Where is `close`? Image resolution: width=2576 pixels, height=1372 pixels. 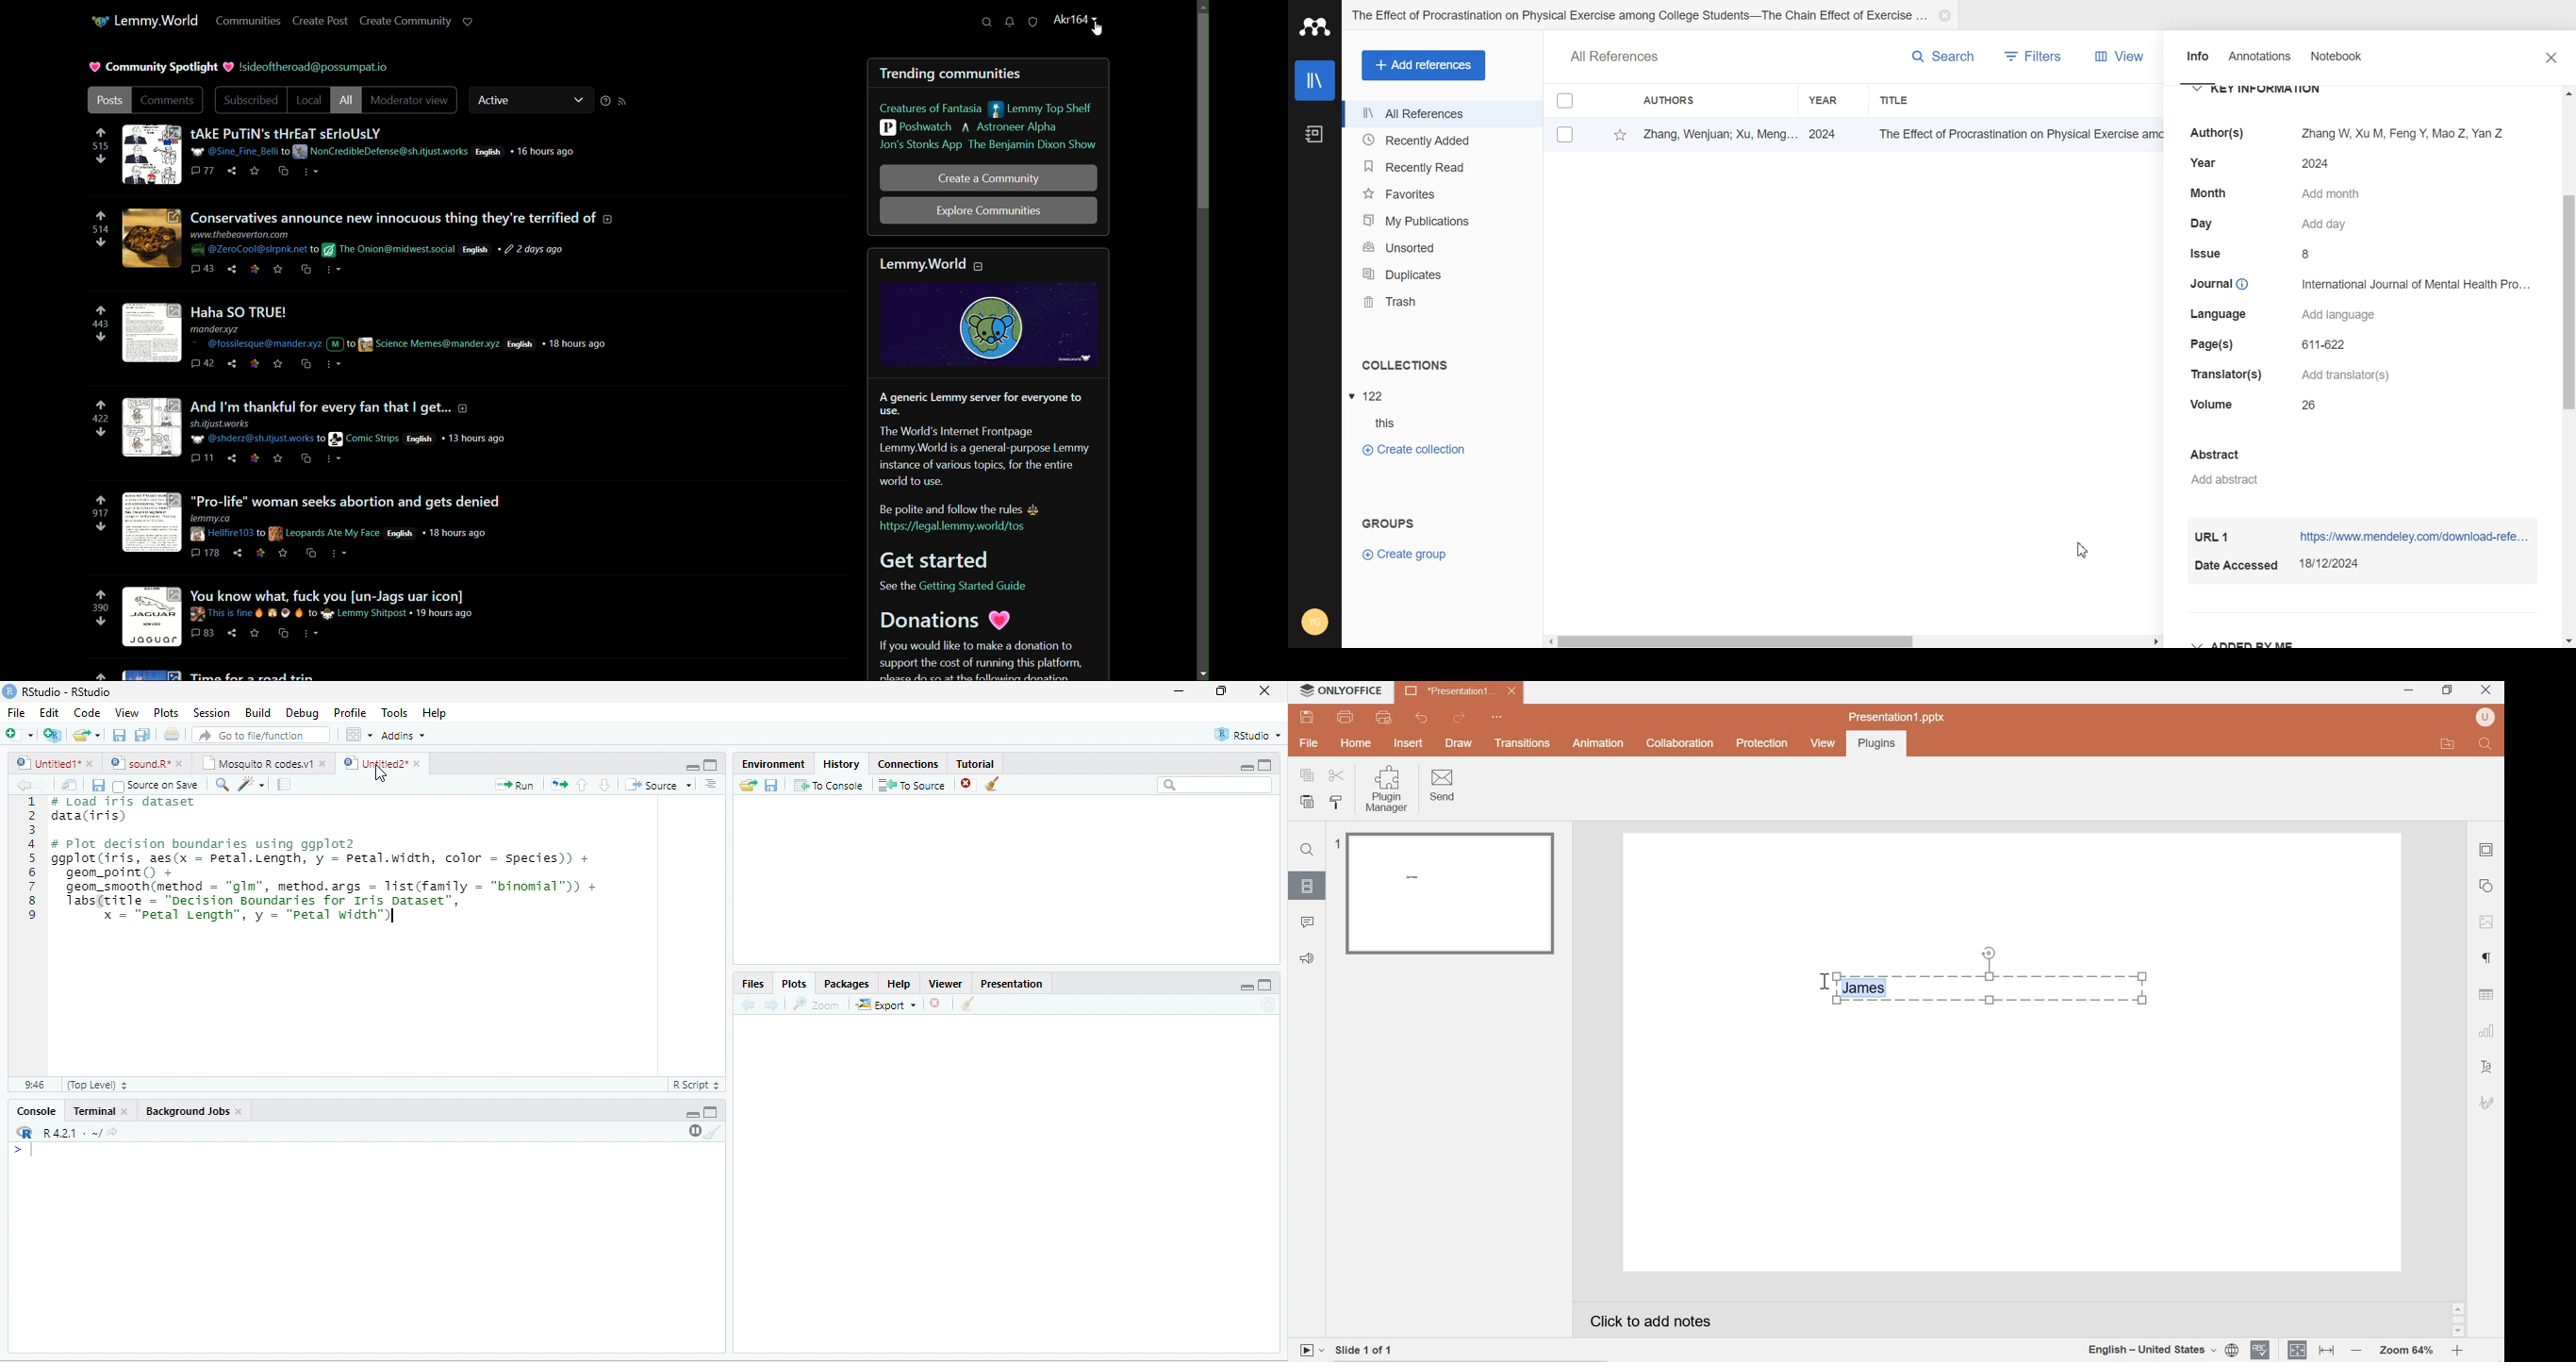 close is located at coordinates (2489, 688).